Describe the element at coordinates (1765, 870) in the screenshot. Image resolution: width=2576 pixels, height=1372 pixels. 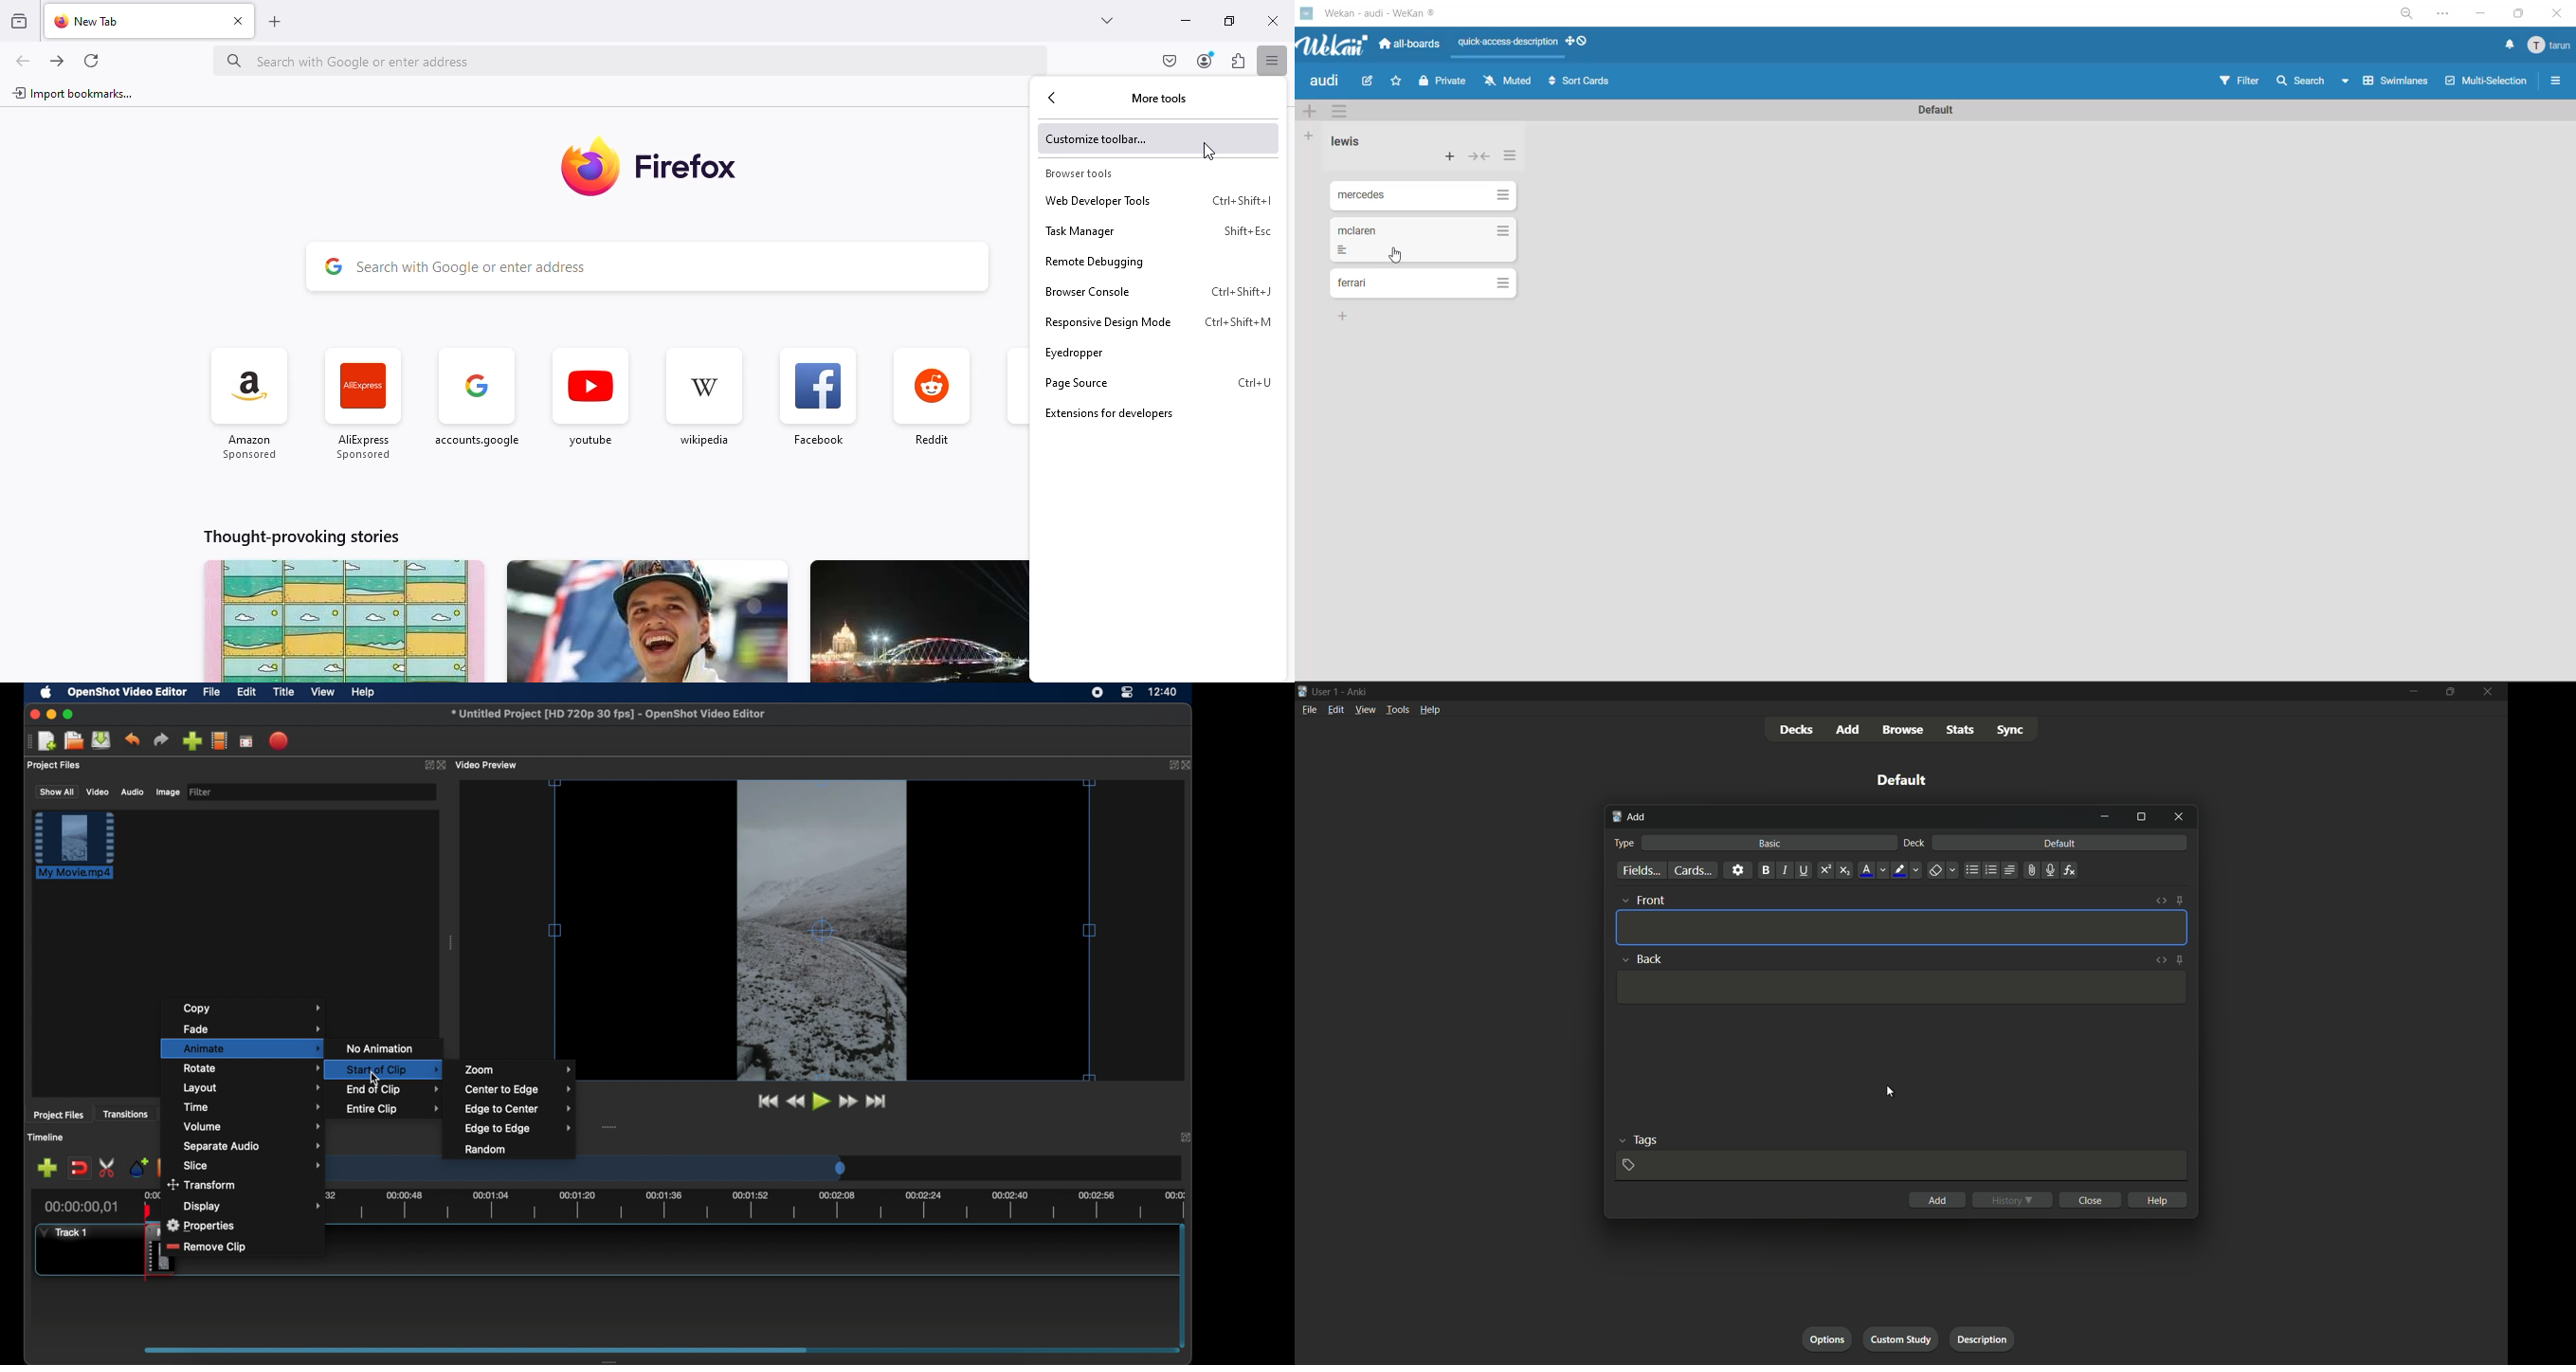
I see `bold` at that location.